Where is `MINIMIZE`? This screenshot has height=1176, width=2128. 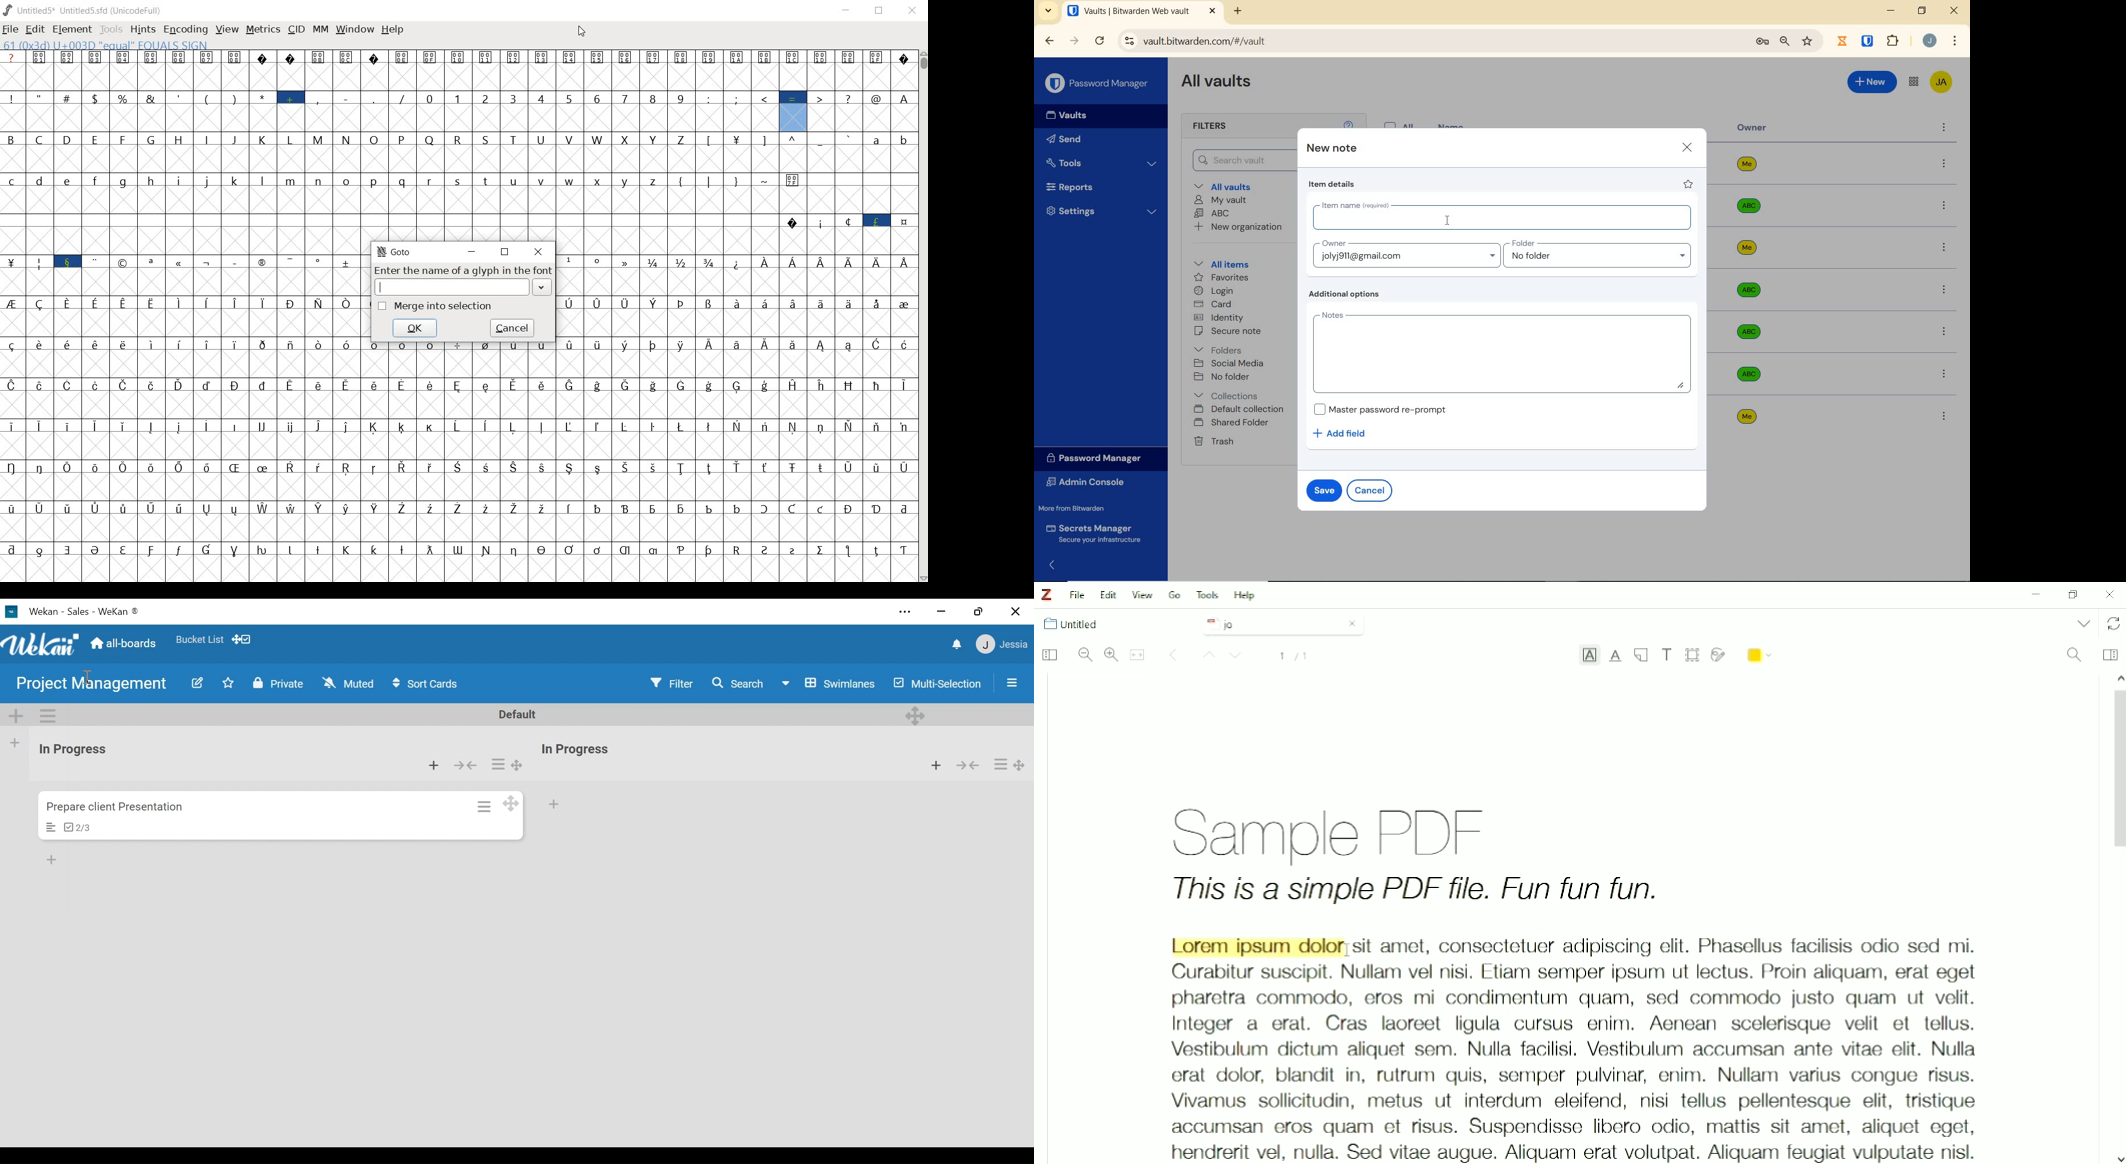 MINIMIZE is located at coordinates (1893, 11).